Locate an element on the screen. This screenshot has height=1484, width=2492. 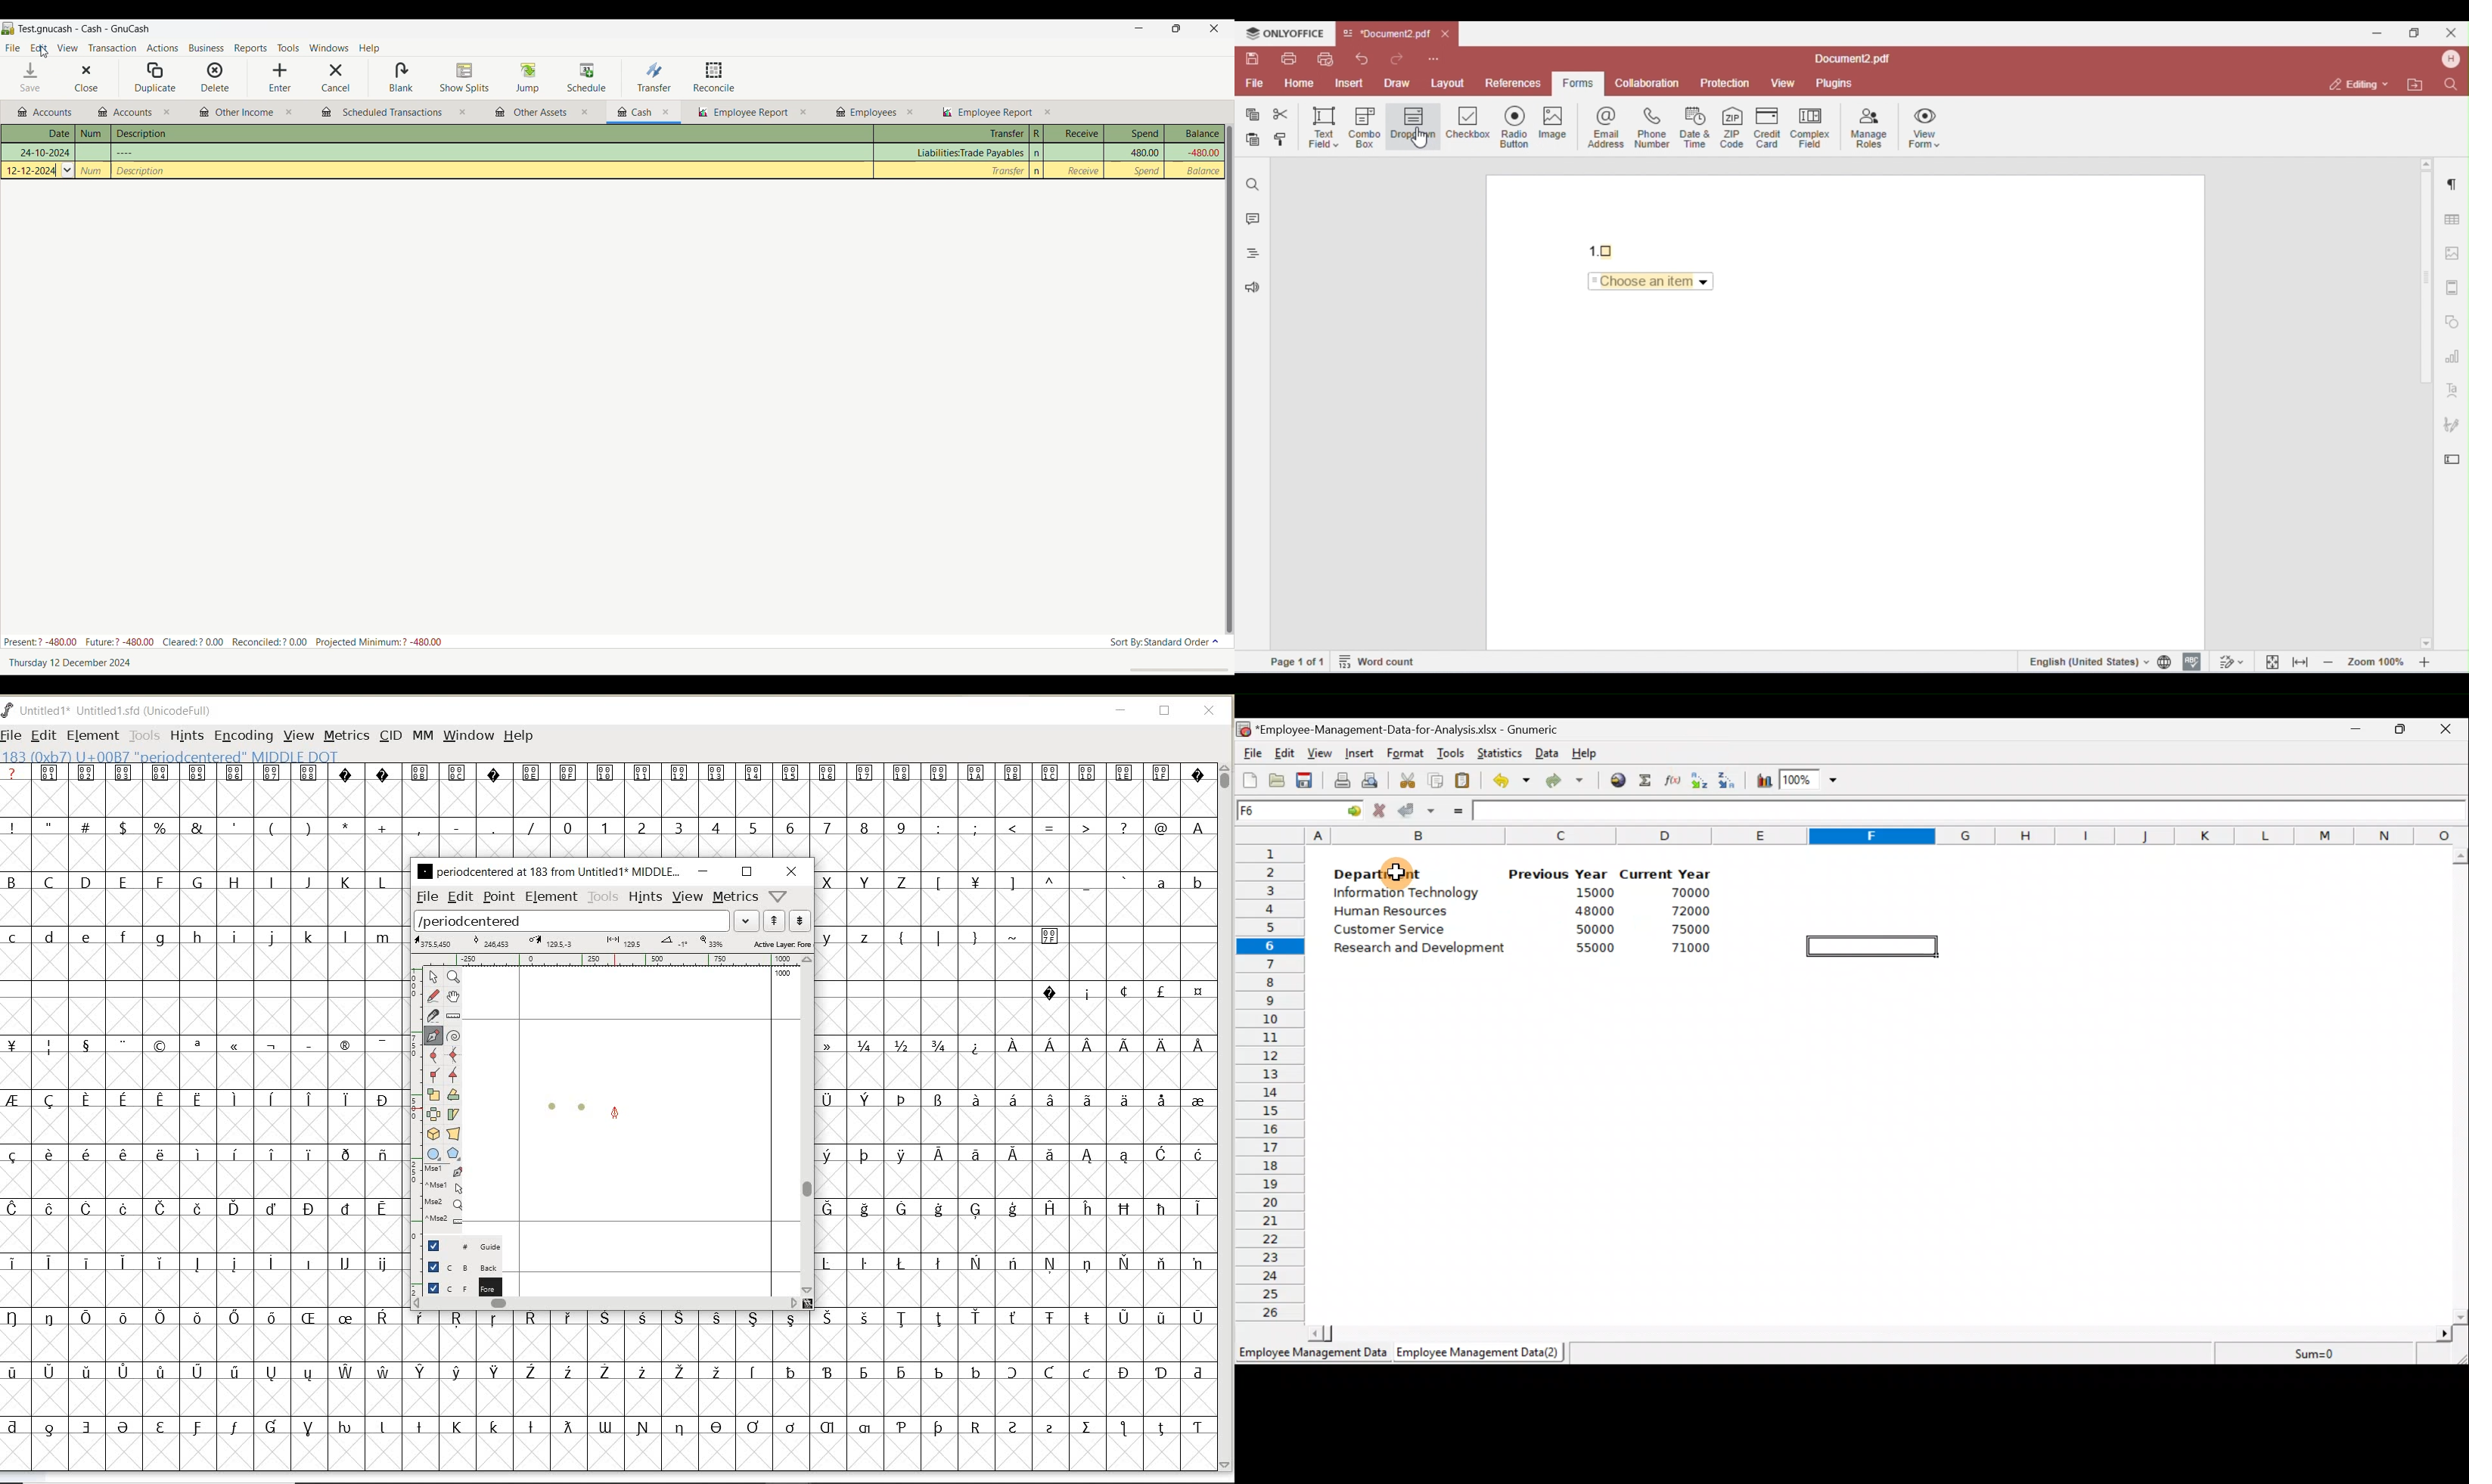
close is located at coordinates (665, 112).